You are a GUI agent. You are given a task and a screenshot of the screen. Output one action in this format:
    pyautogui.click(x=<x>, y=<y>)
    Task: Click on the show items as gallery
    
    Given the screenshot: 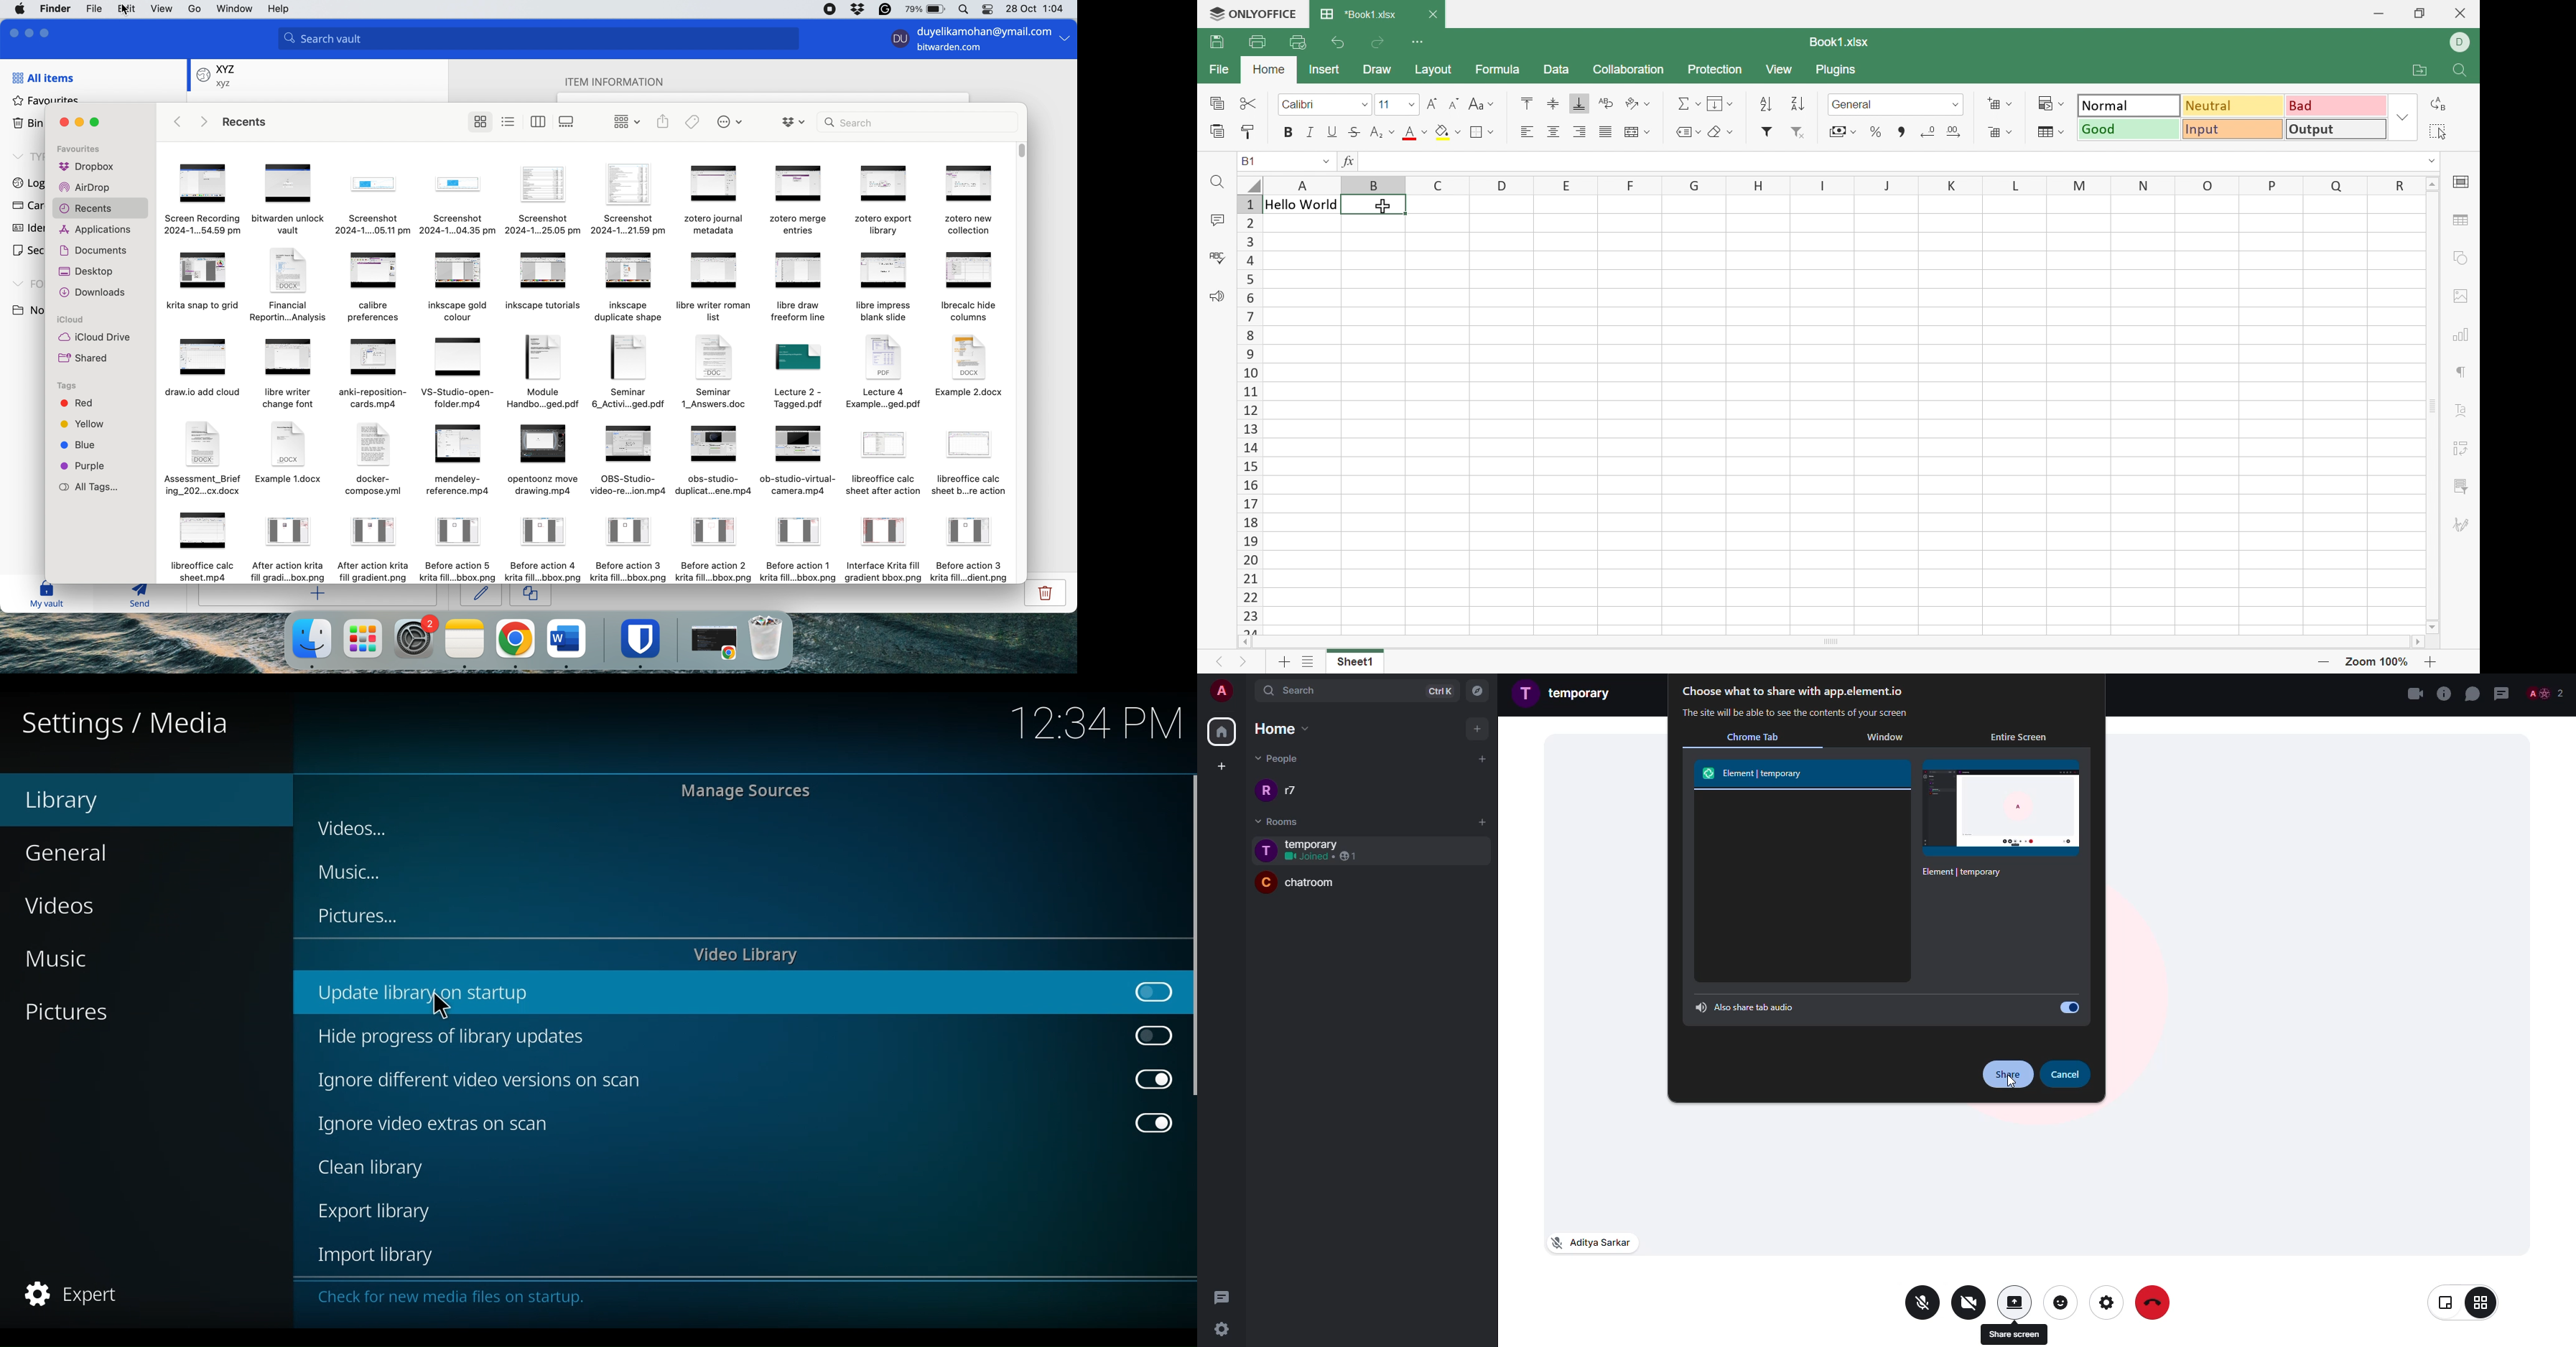 What is the action you would take?
    pyautogui.click(x=569, y=122)
    